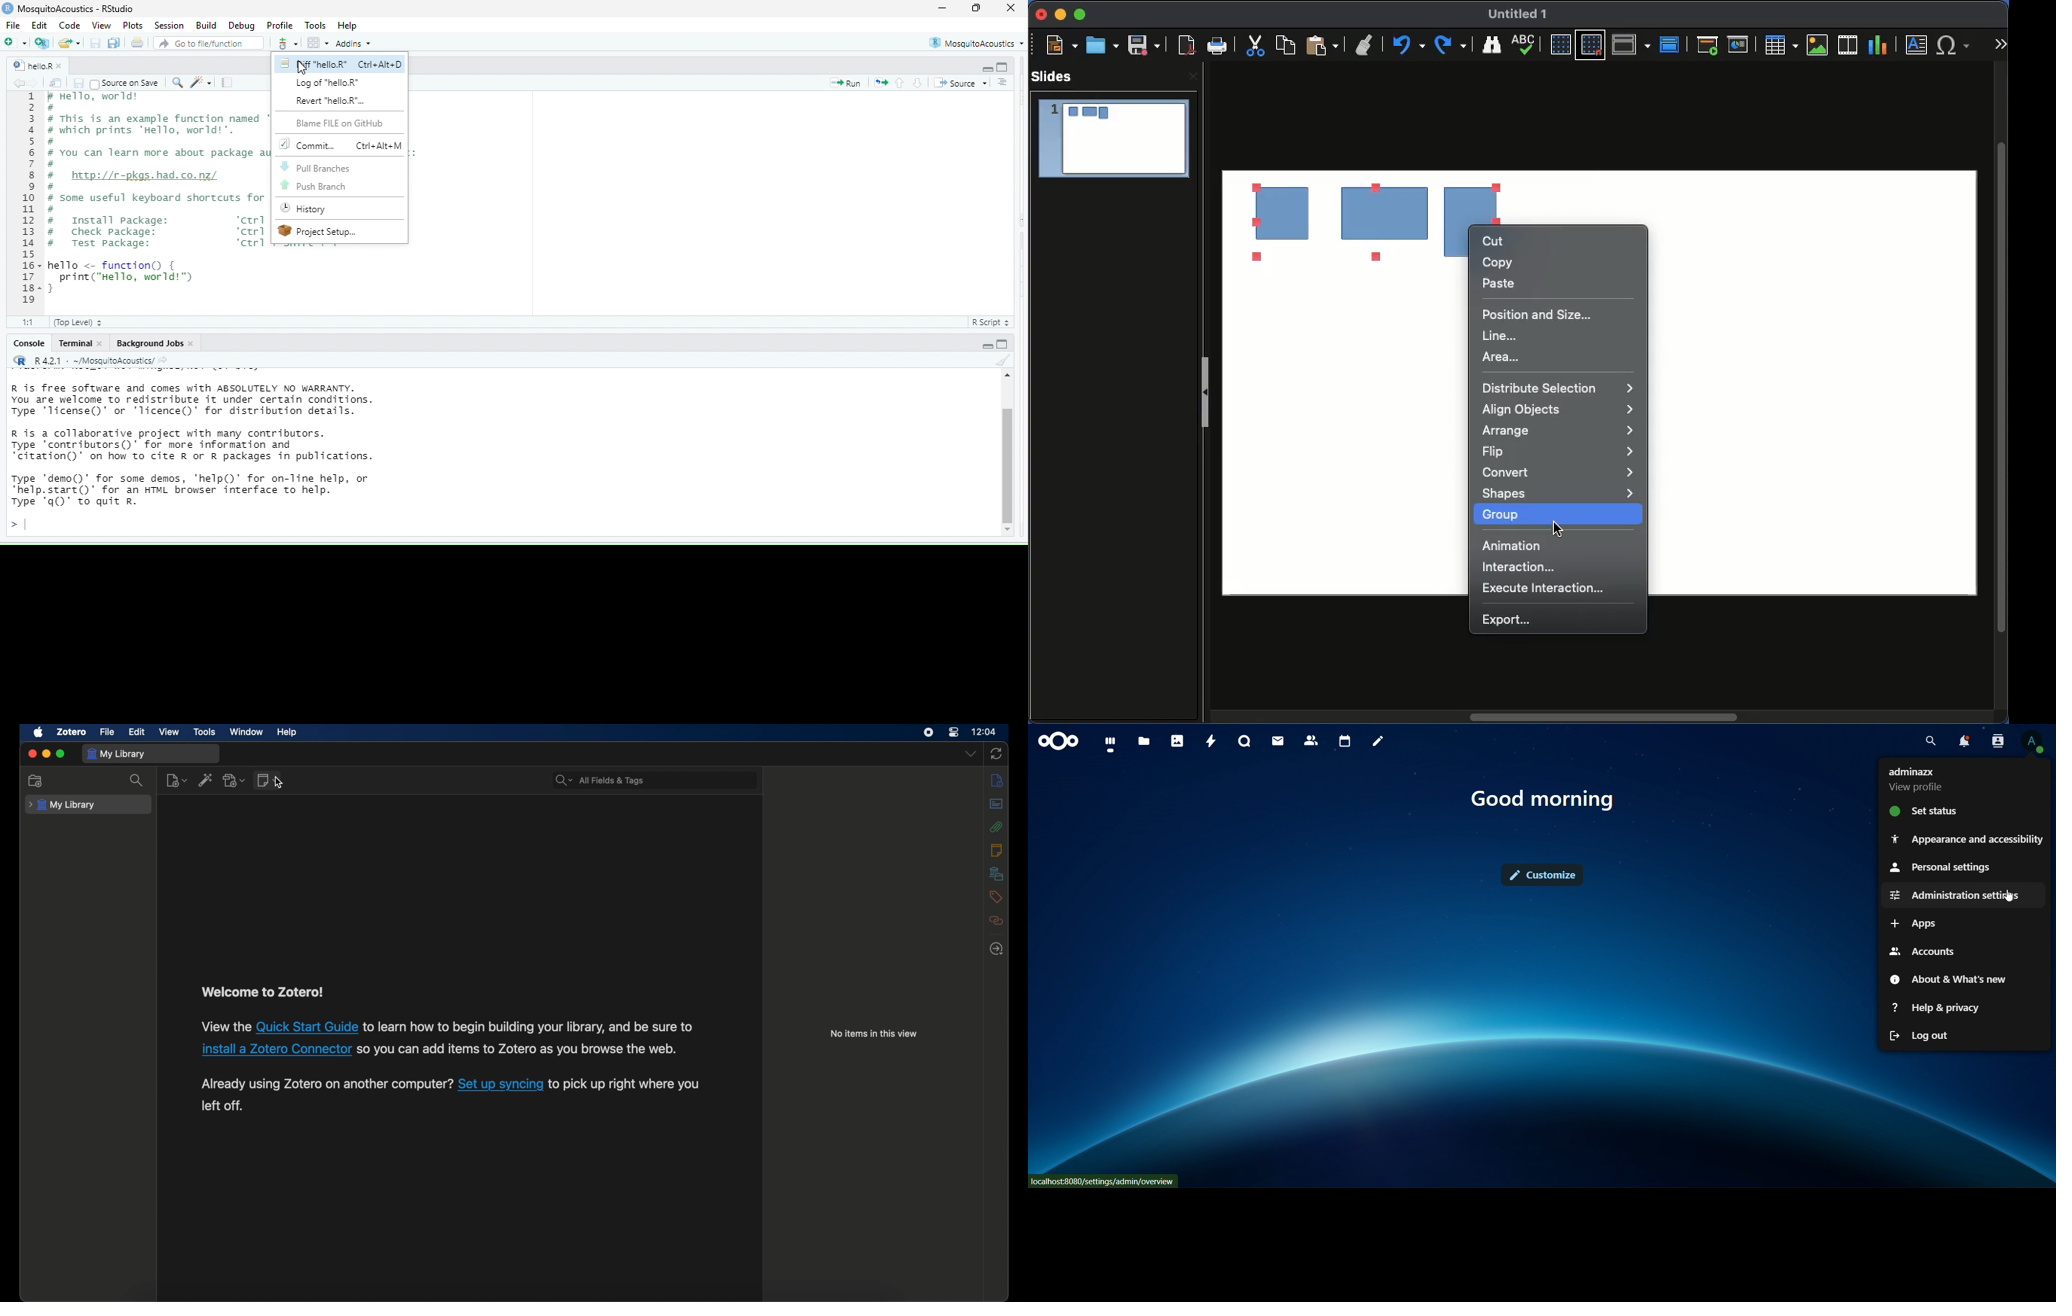  Describe the element at coordinates (1546, 589) in the screenshot. I see `Execute interaction` at that location.